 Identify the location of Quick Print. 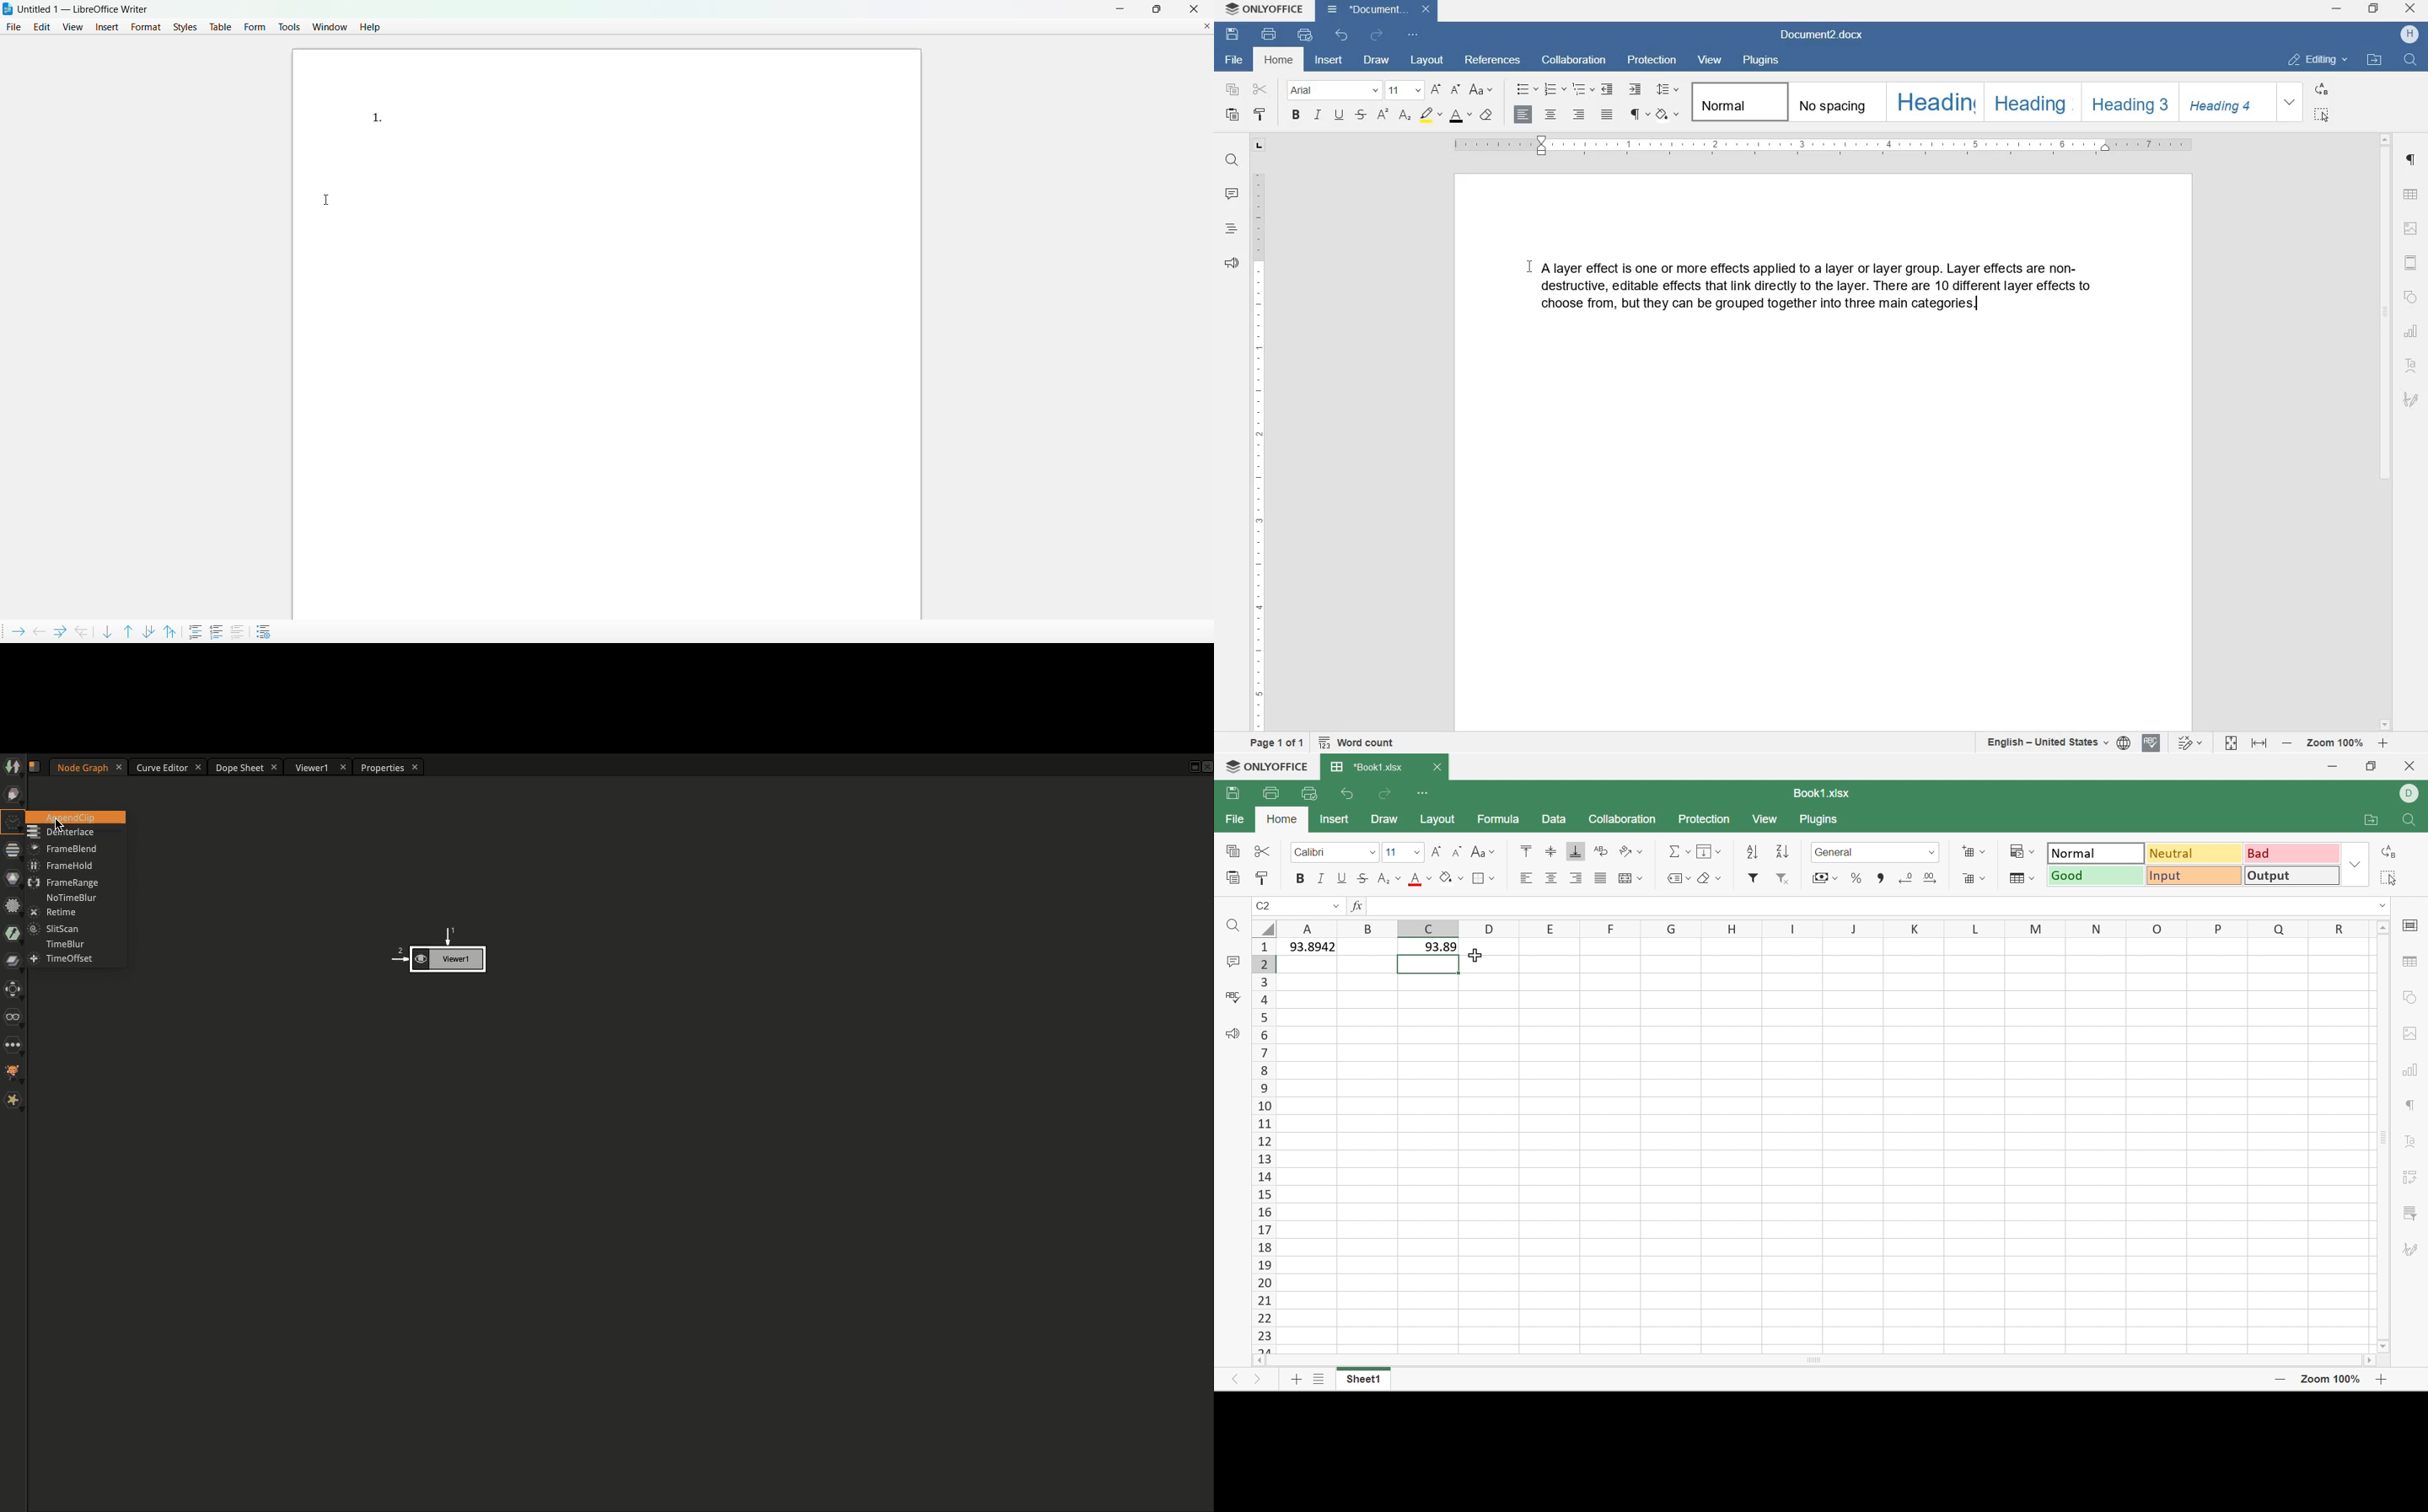
(1305, 792).